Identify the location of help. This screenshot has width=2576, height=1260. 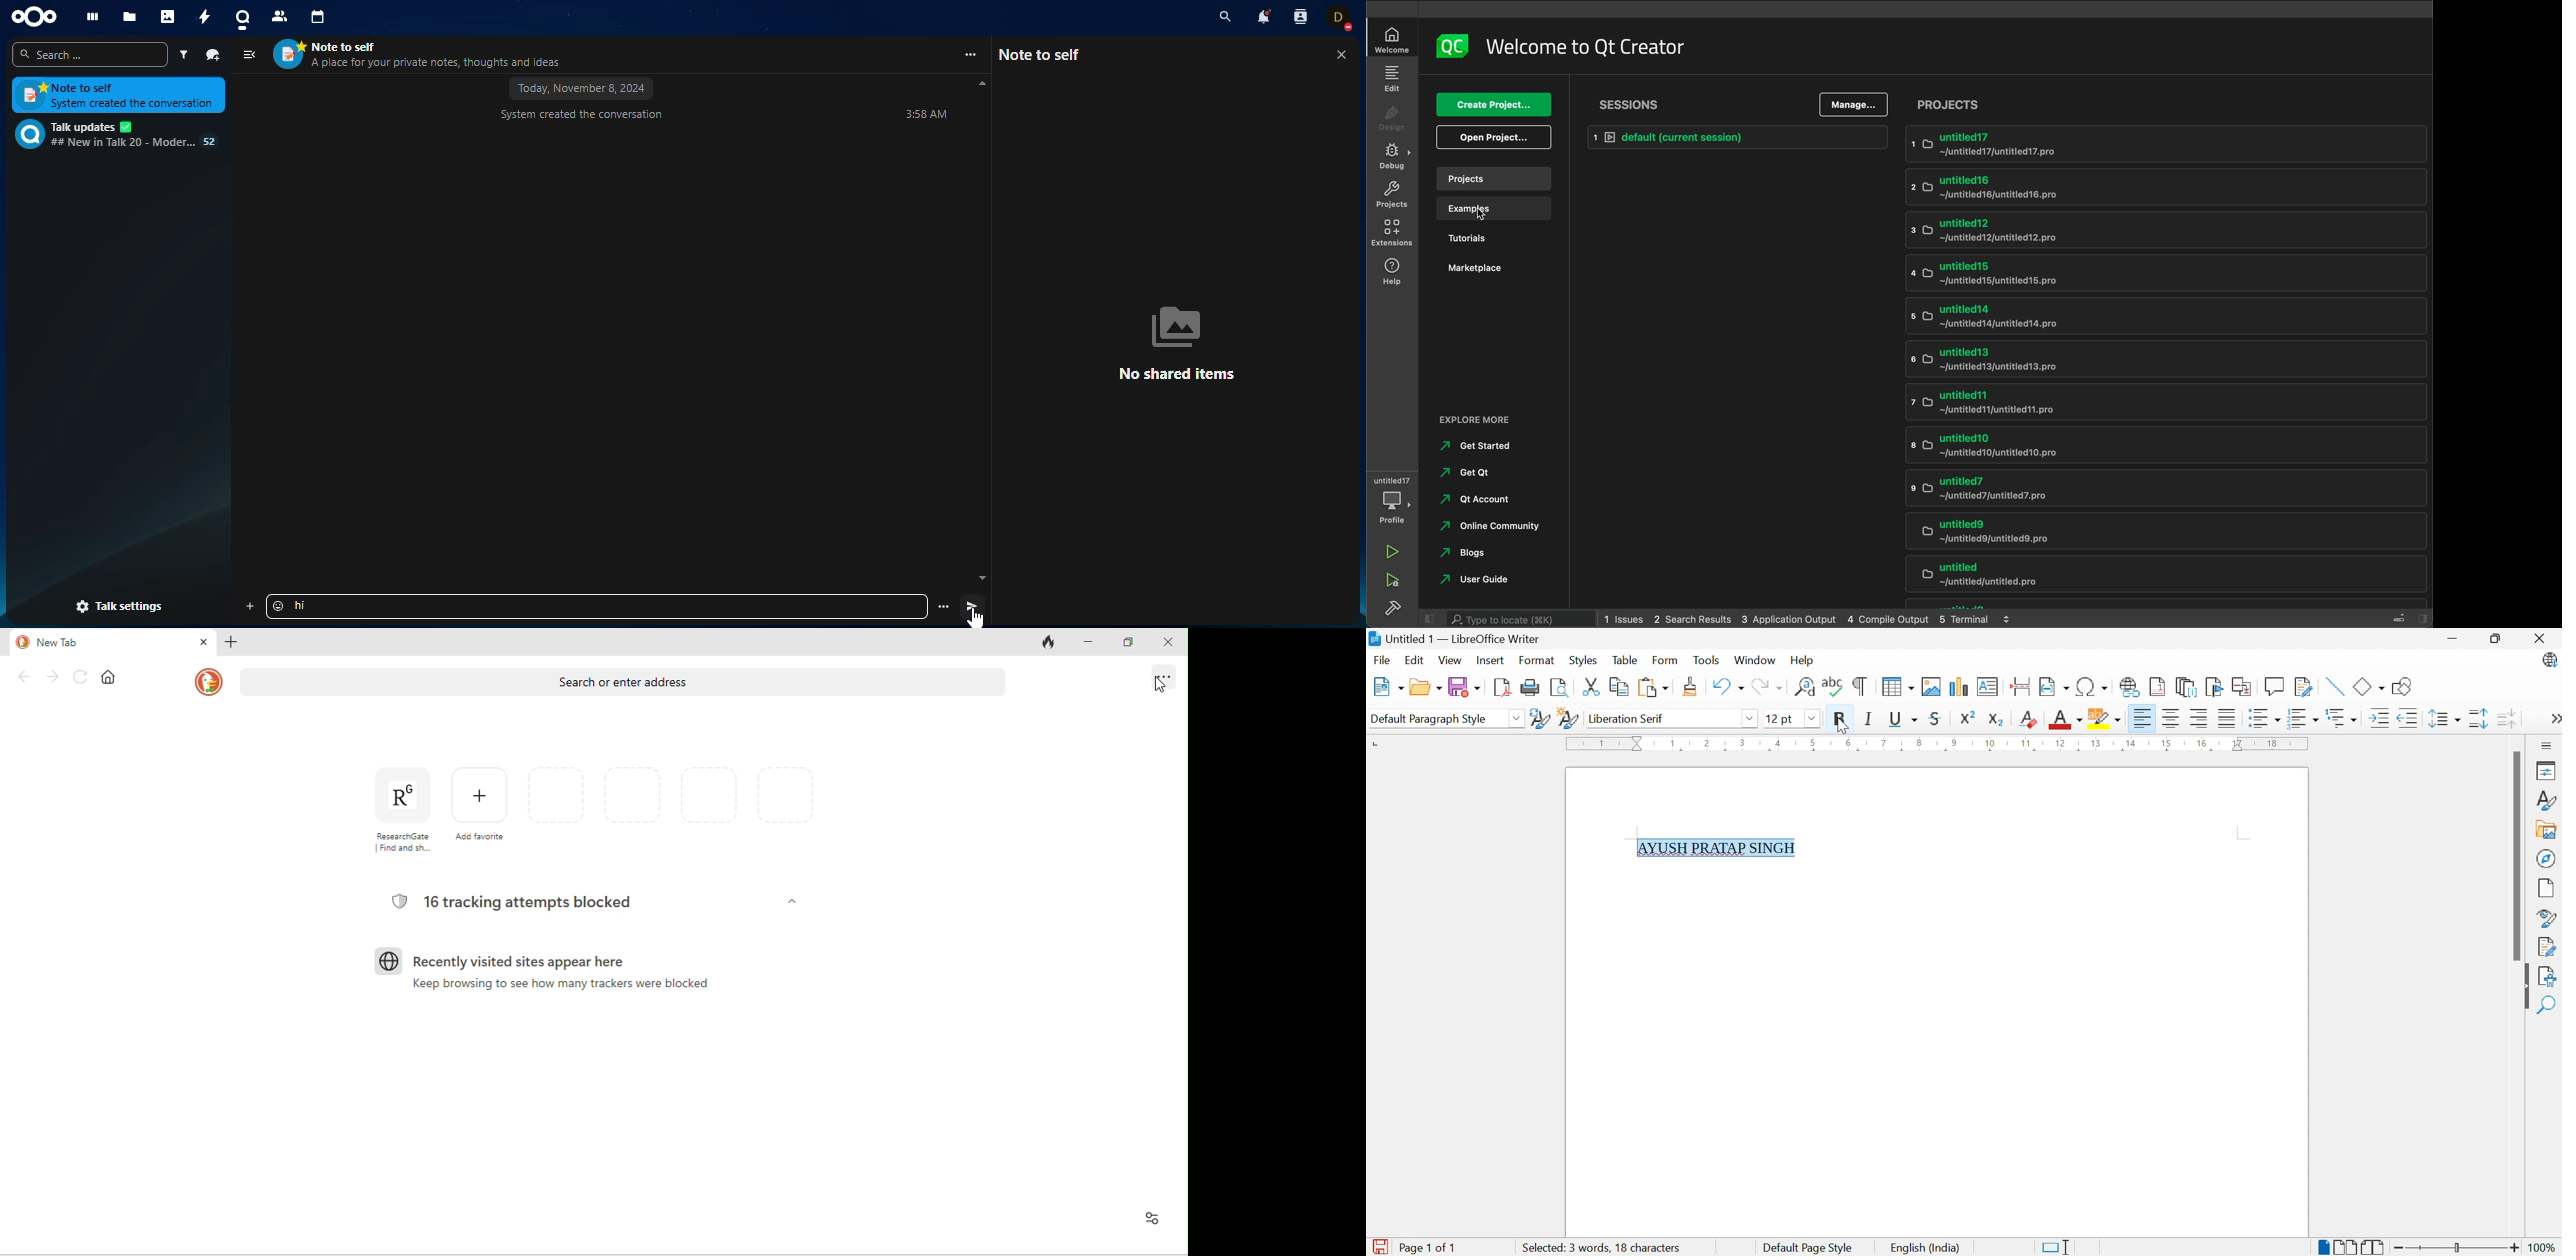
(1392, 275).